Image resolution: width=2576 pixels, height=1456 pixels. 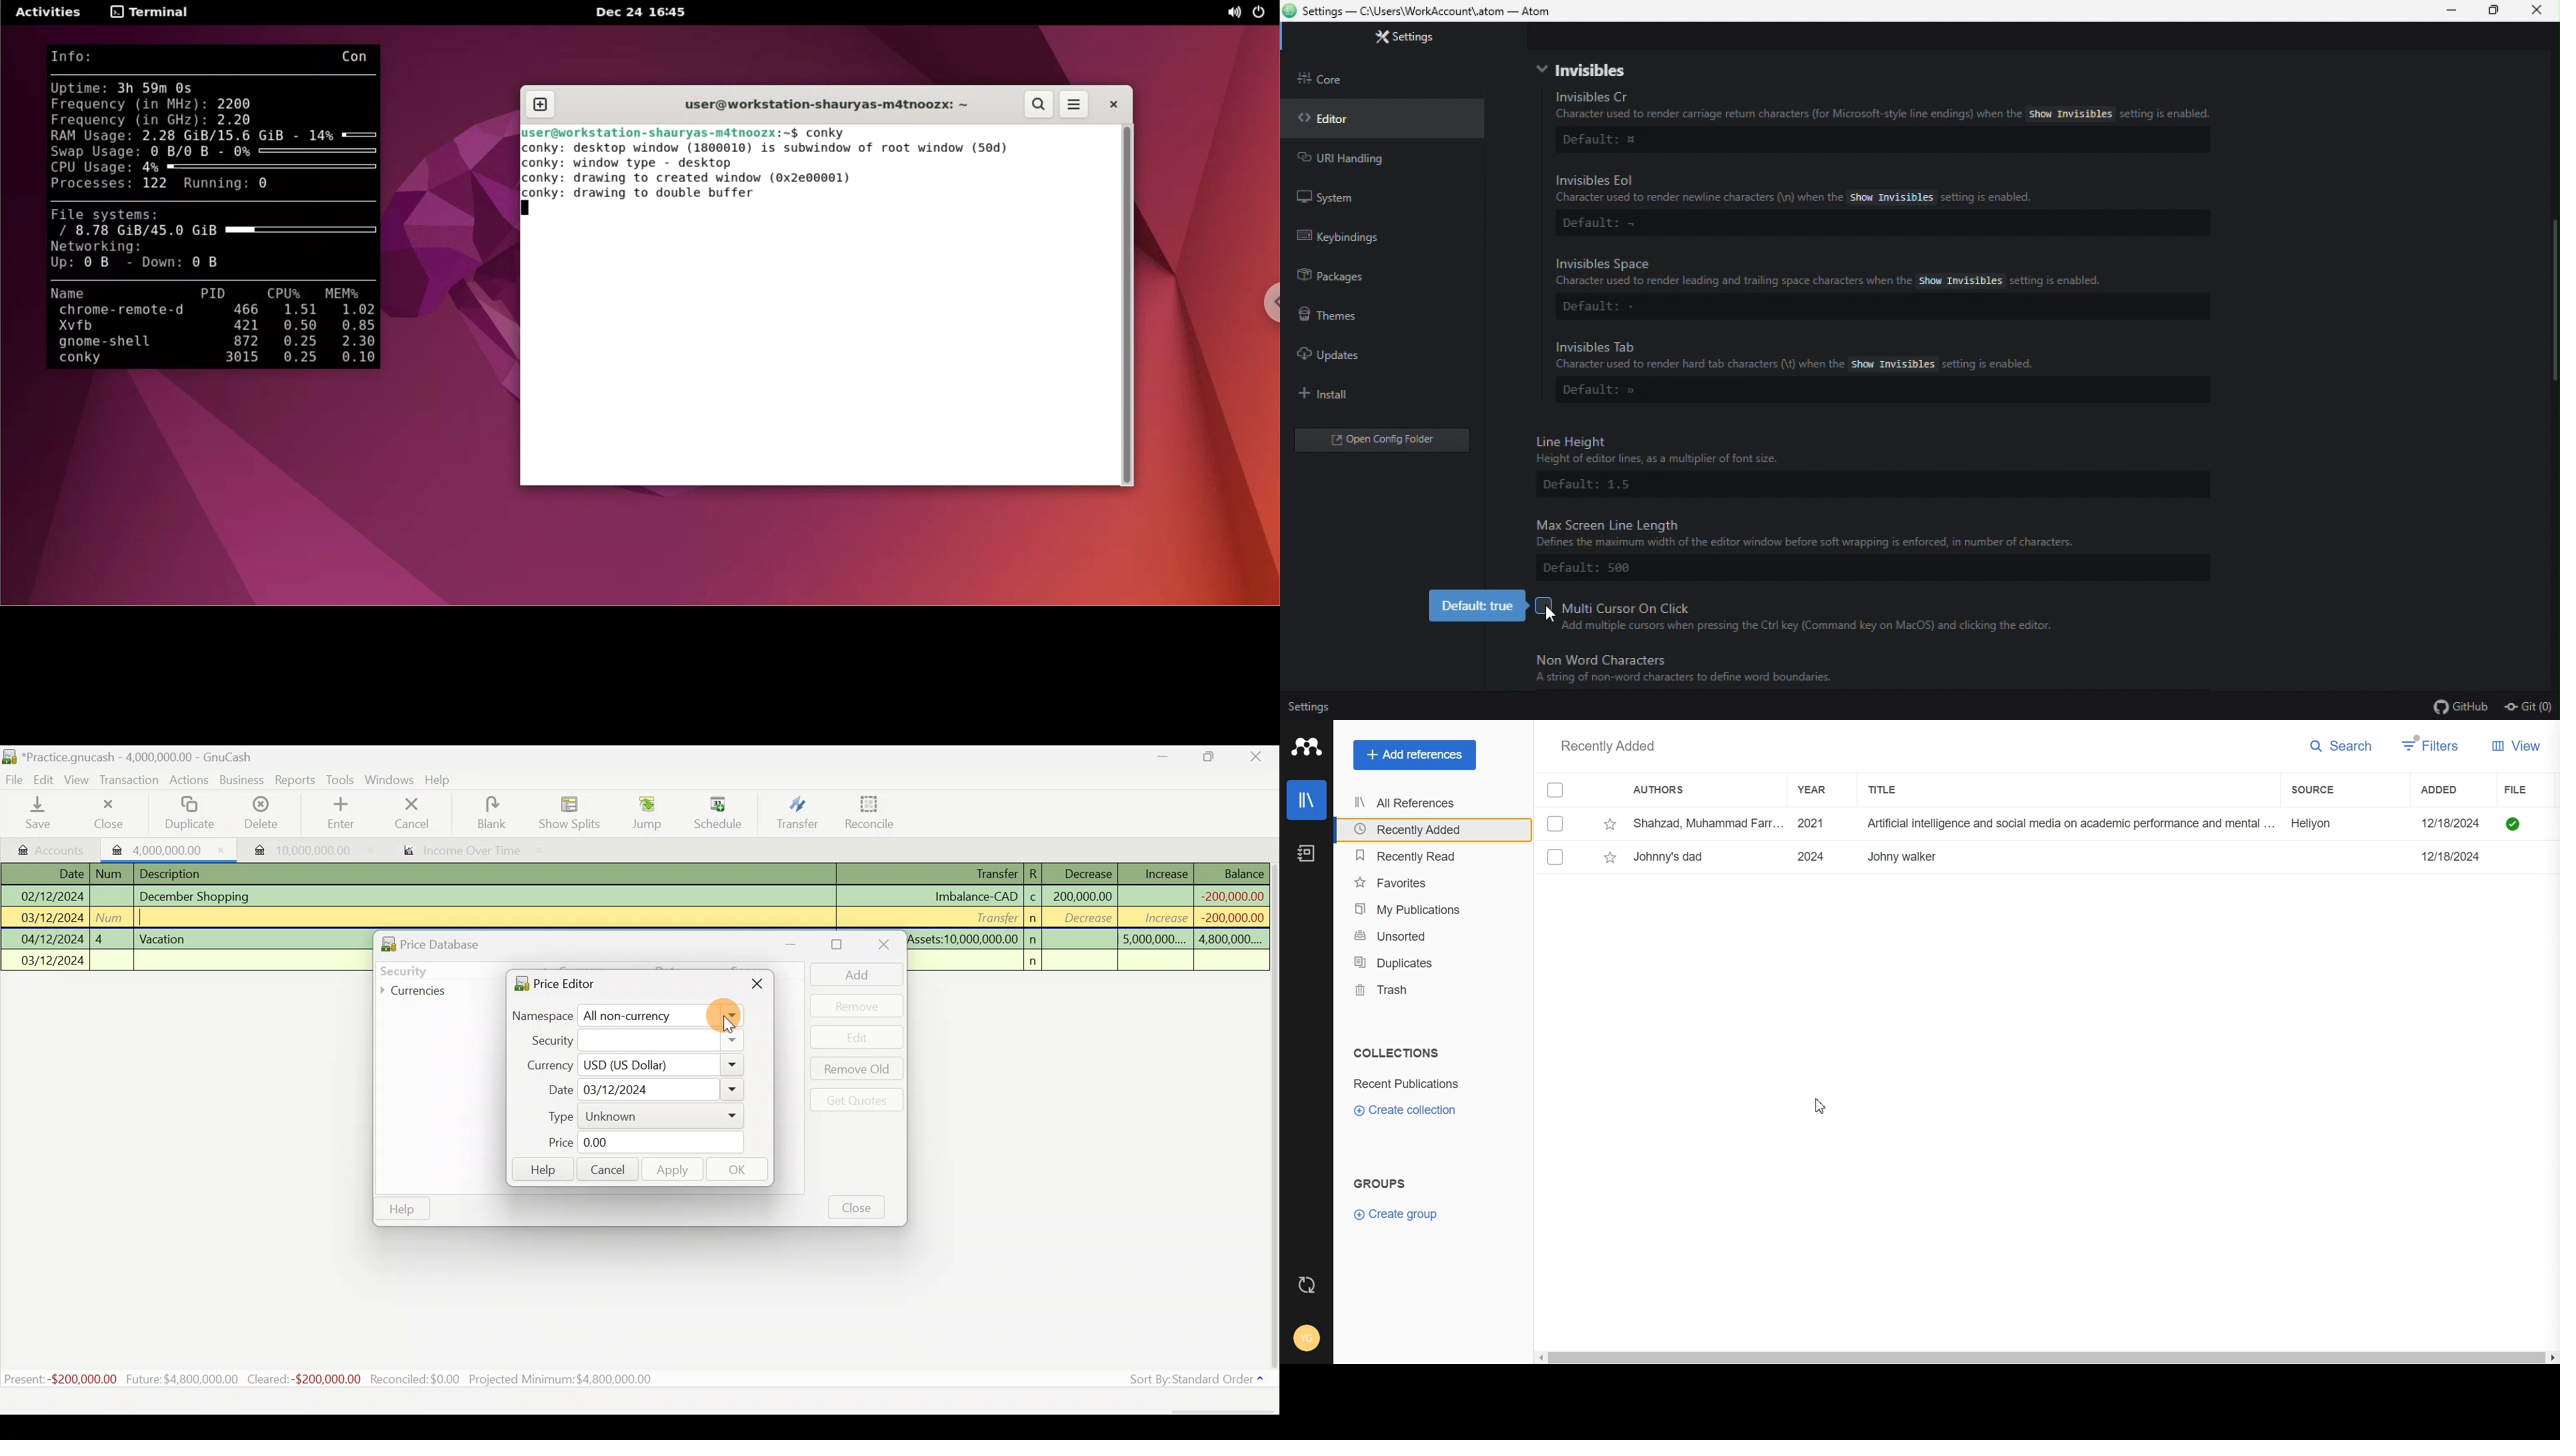 What do you see at coordinates (1379, 240) in the screenshot?
I see `FREE TRIAL EXPIREDki binding` at bounding box center [1379, 240].